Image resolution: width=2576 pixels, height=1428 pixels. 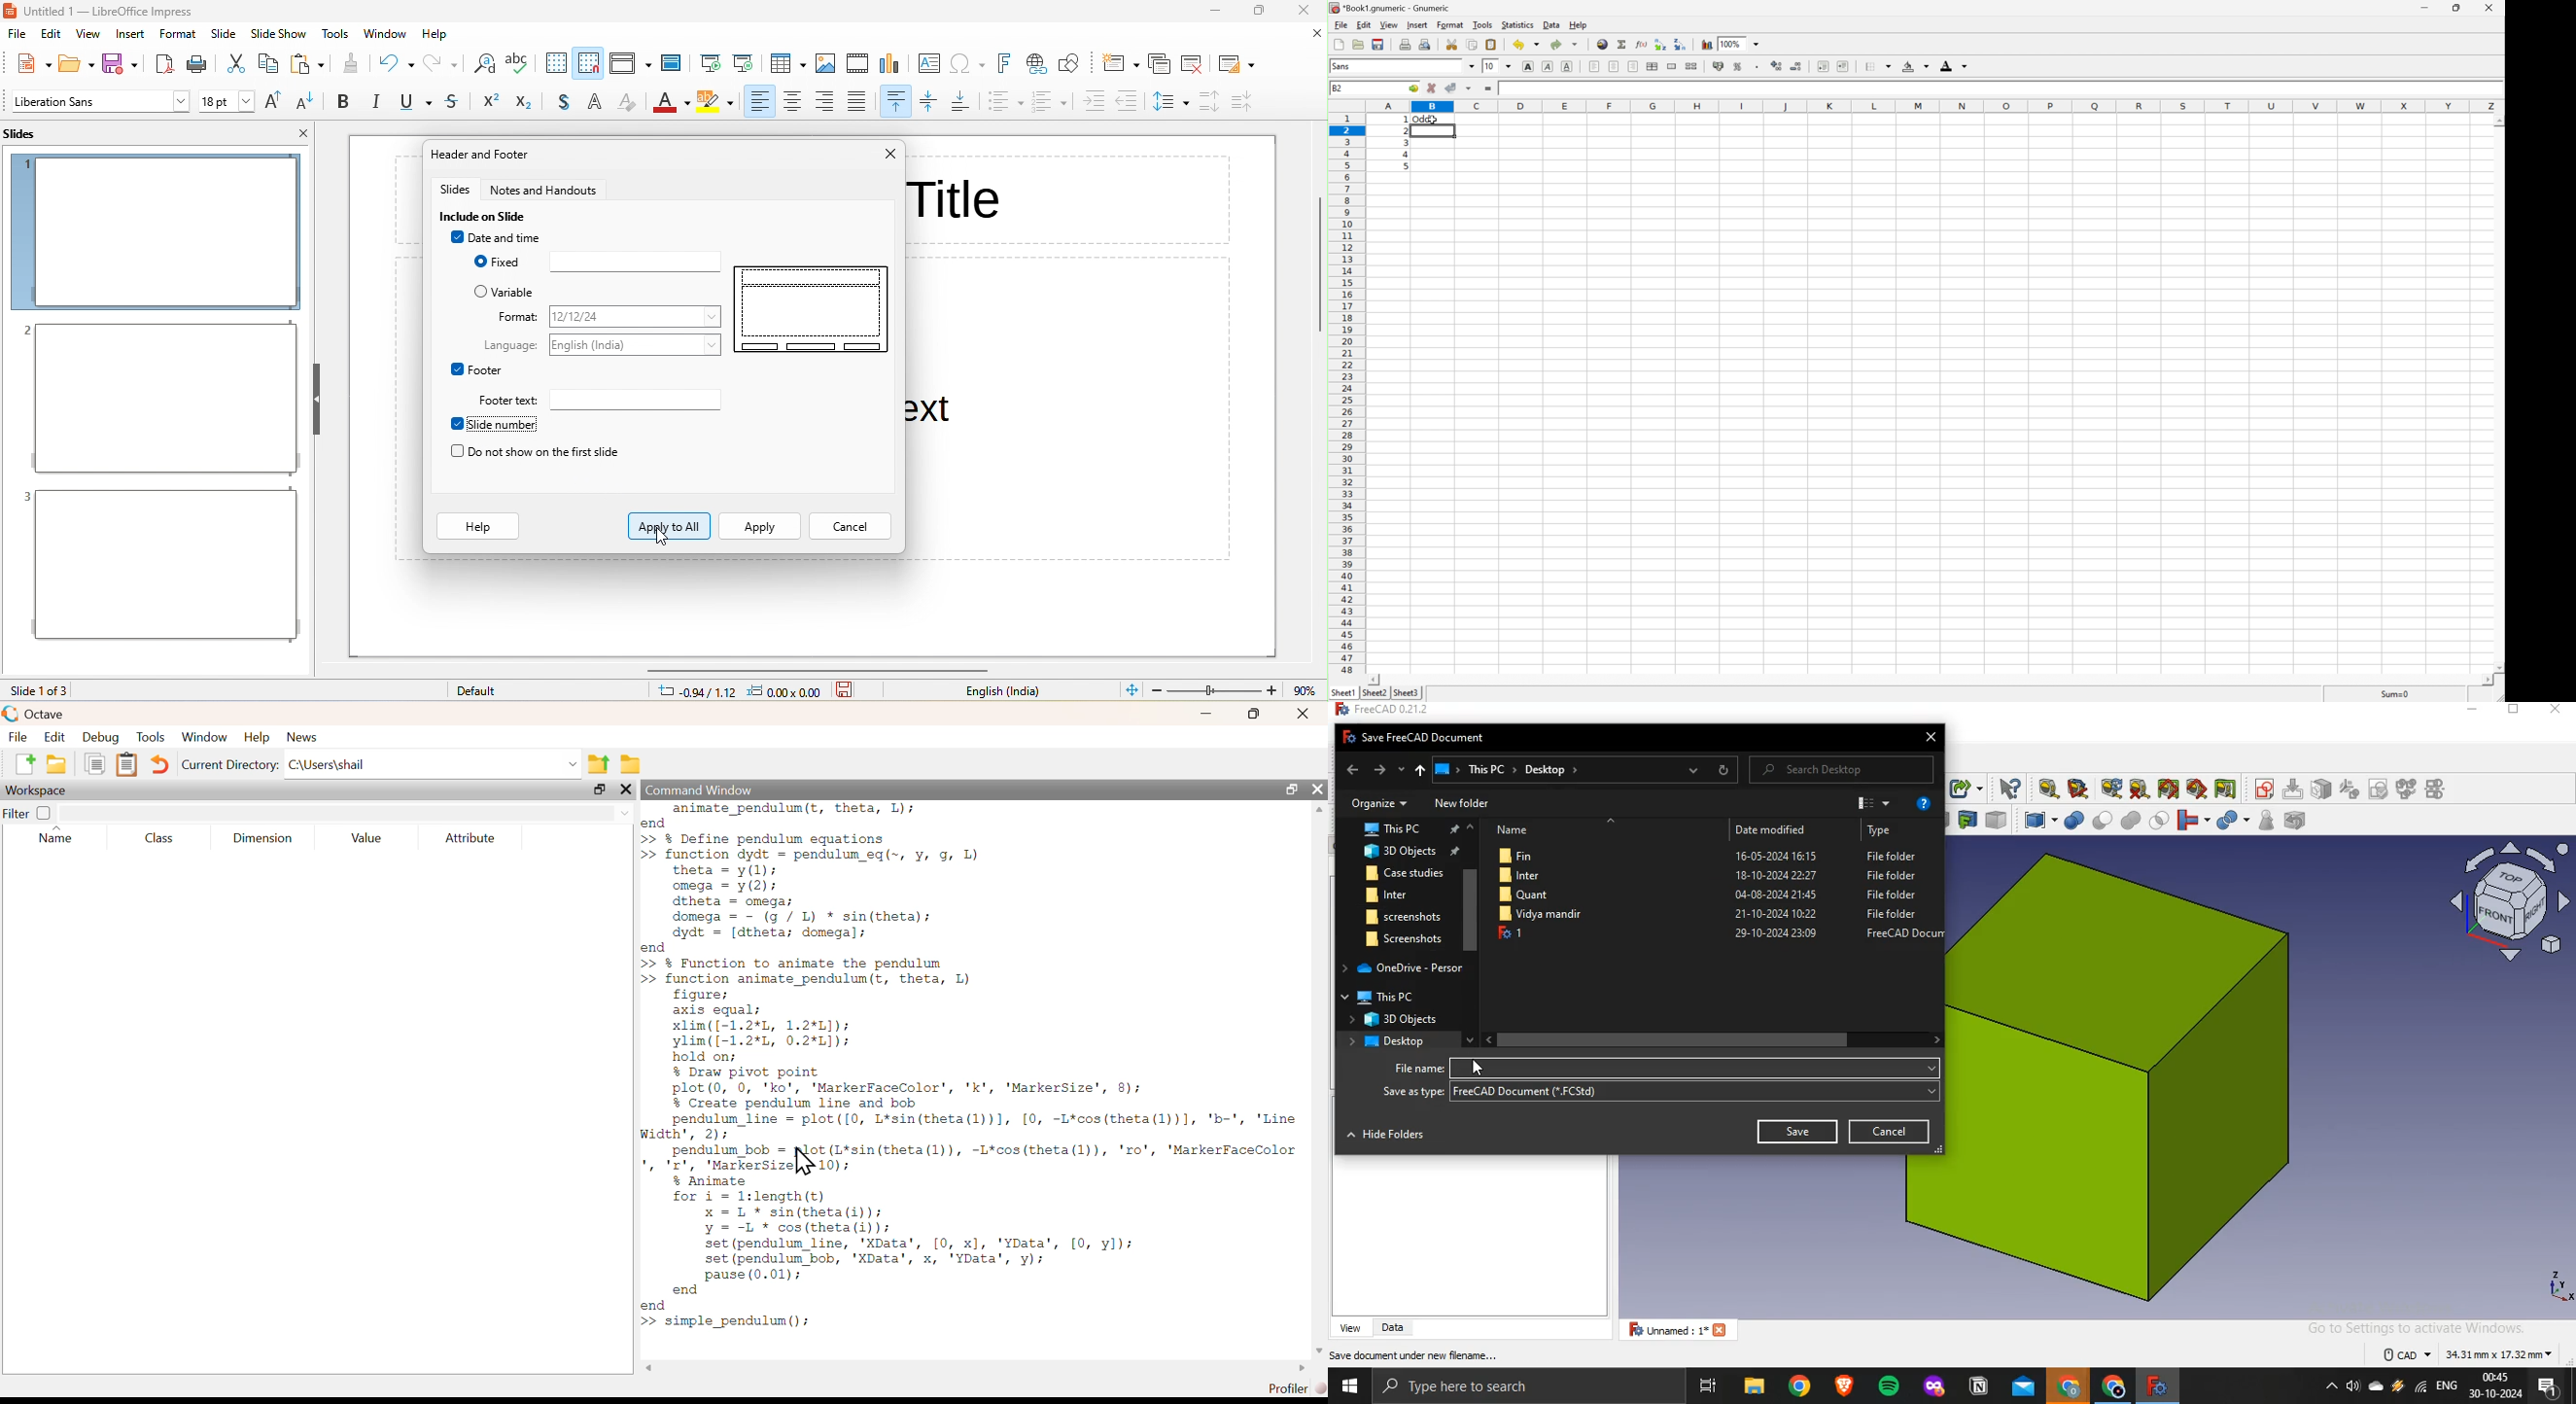 I want to click on show draw function, so click(x=1073, y=64).